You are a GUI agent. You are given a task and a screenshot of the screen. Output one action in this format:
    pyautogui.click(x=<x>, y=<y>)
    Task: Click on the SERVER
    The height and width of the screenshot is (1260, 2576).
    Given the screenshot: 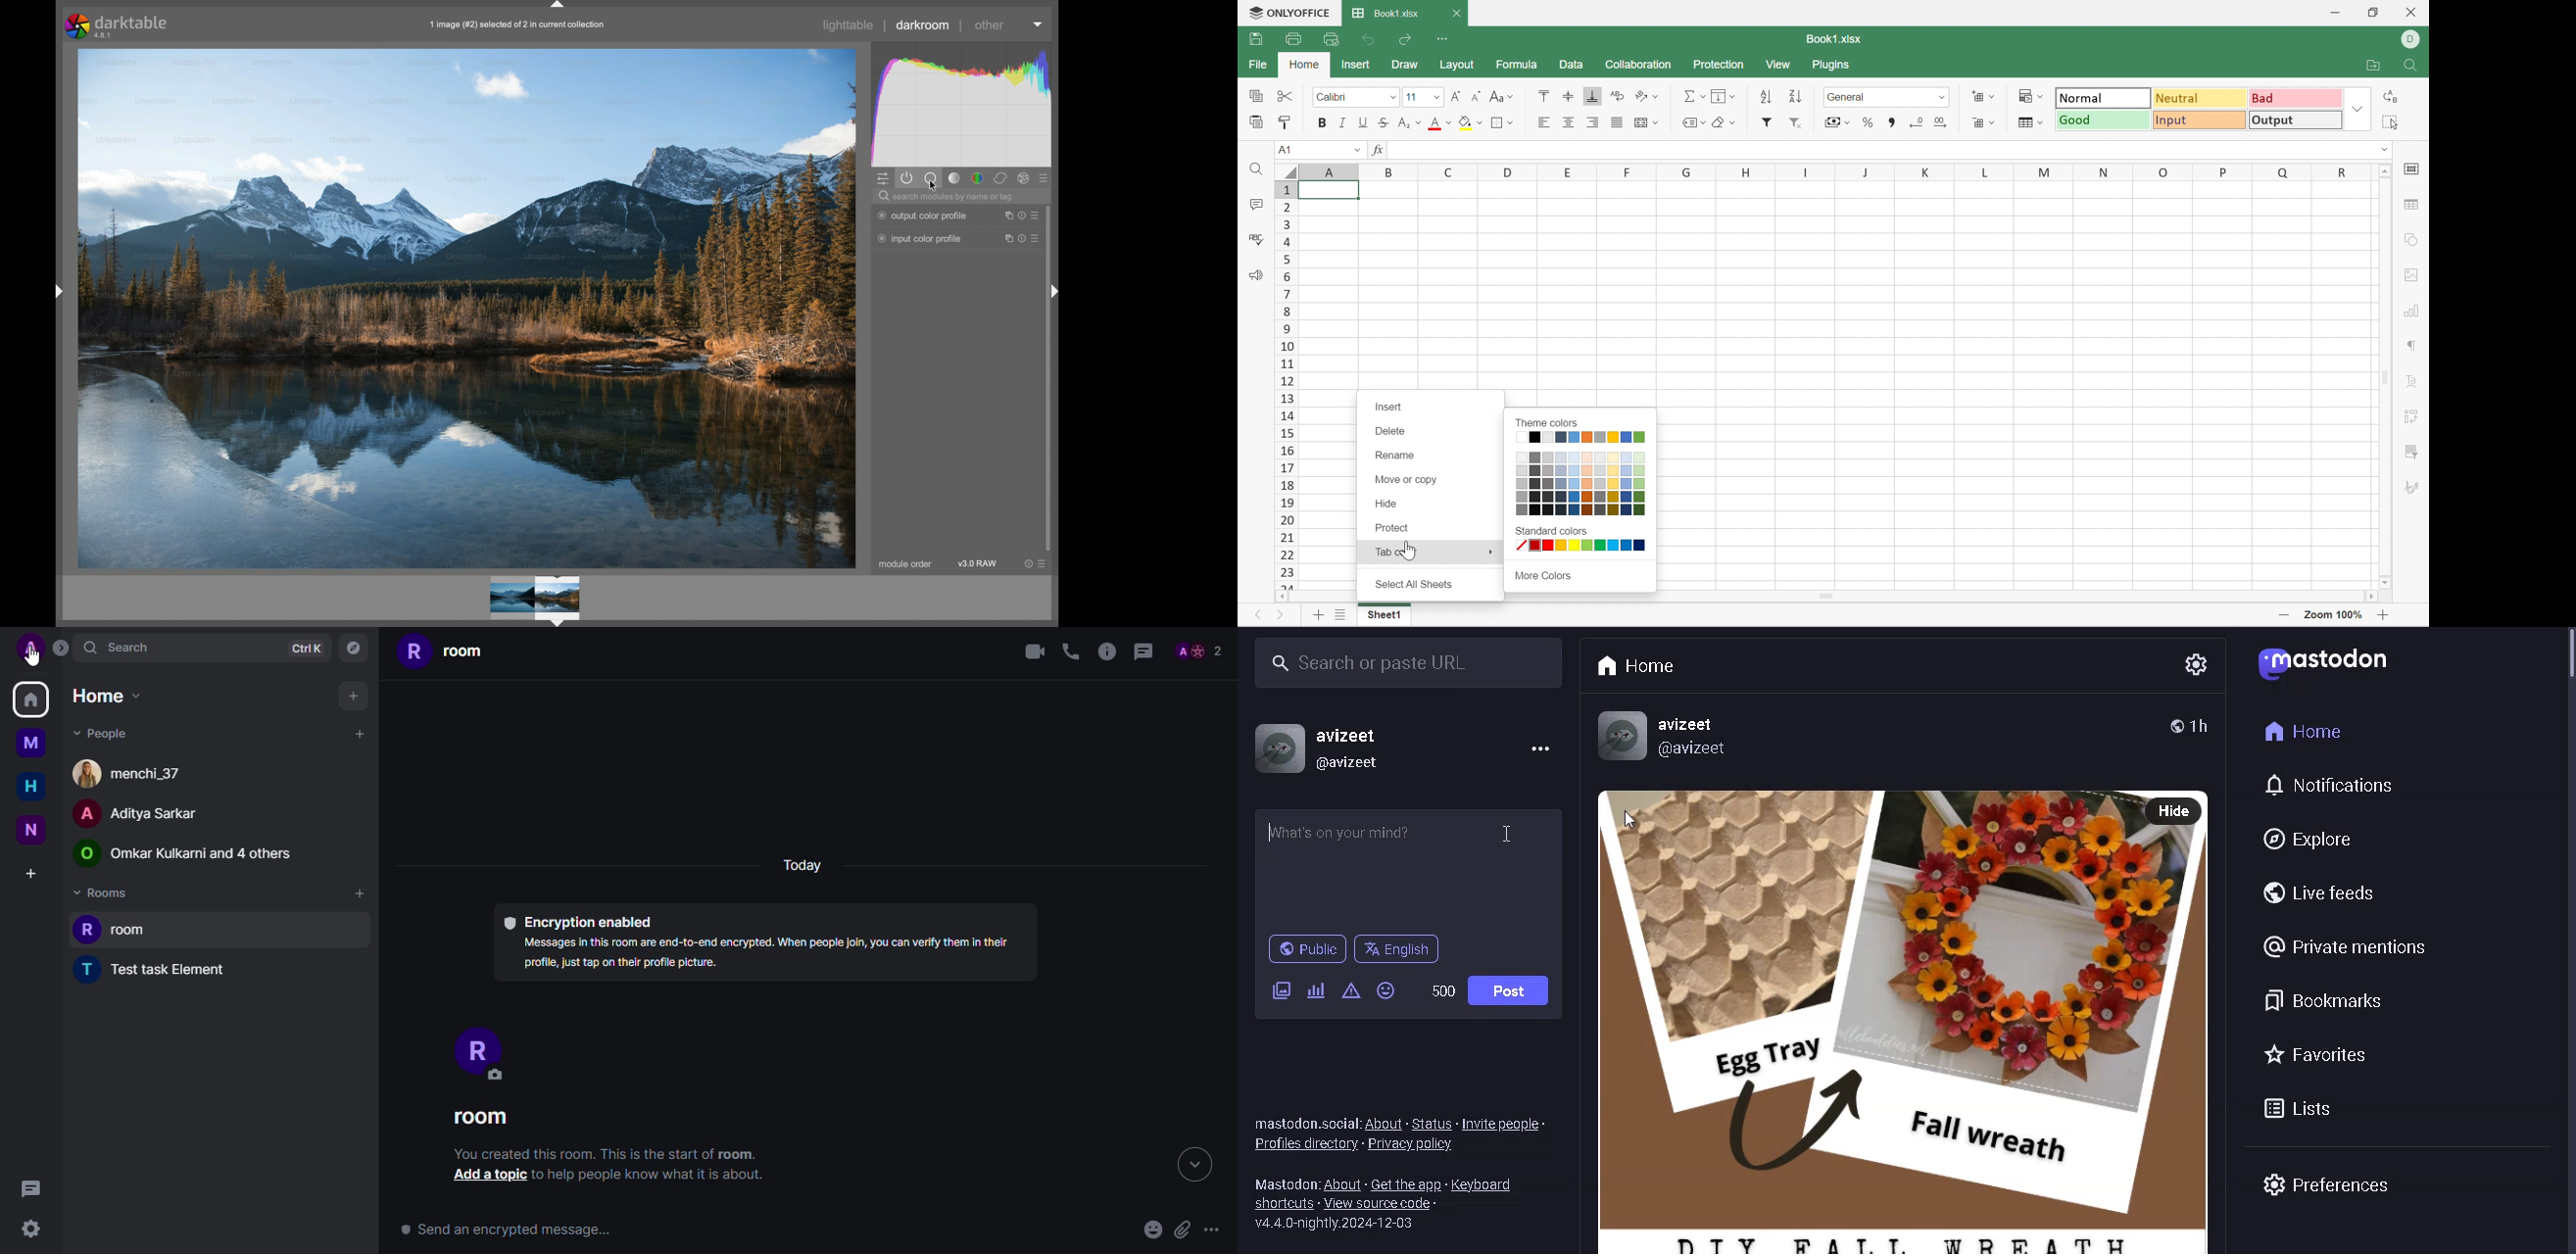 What is the action you would take?
    pyautogui.click(x=1338, y=1227)
    